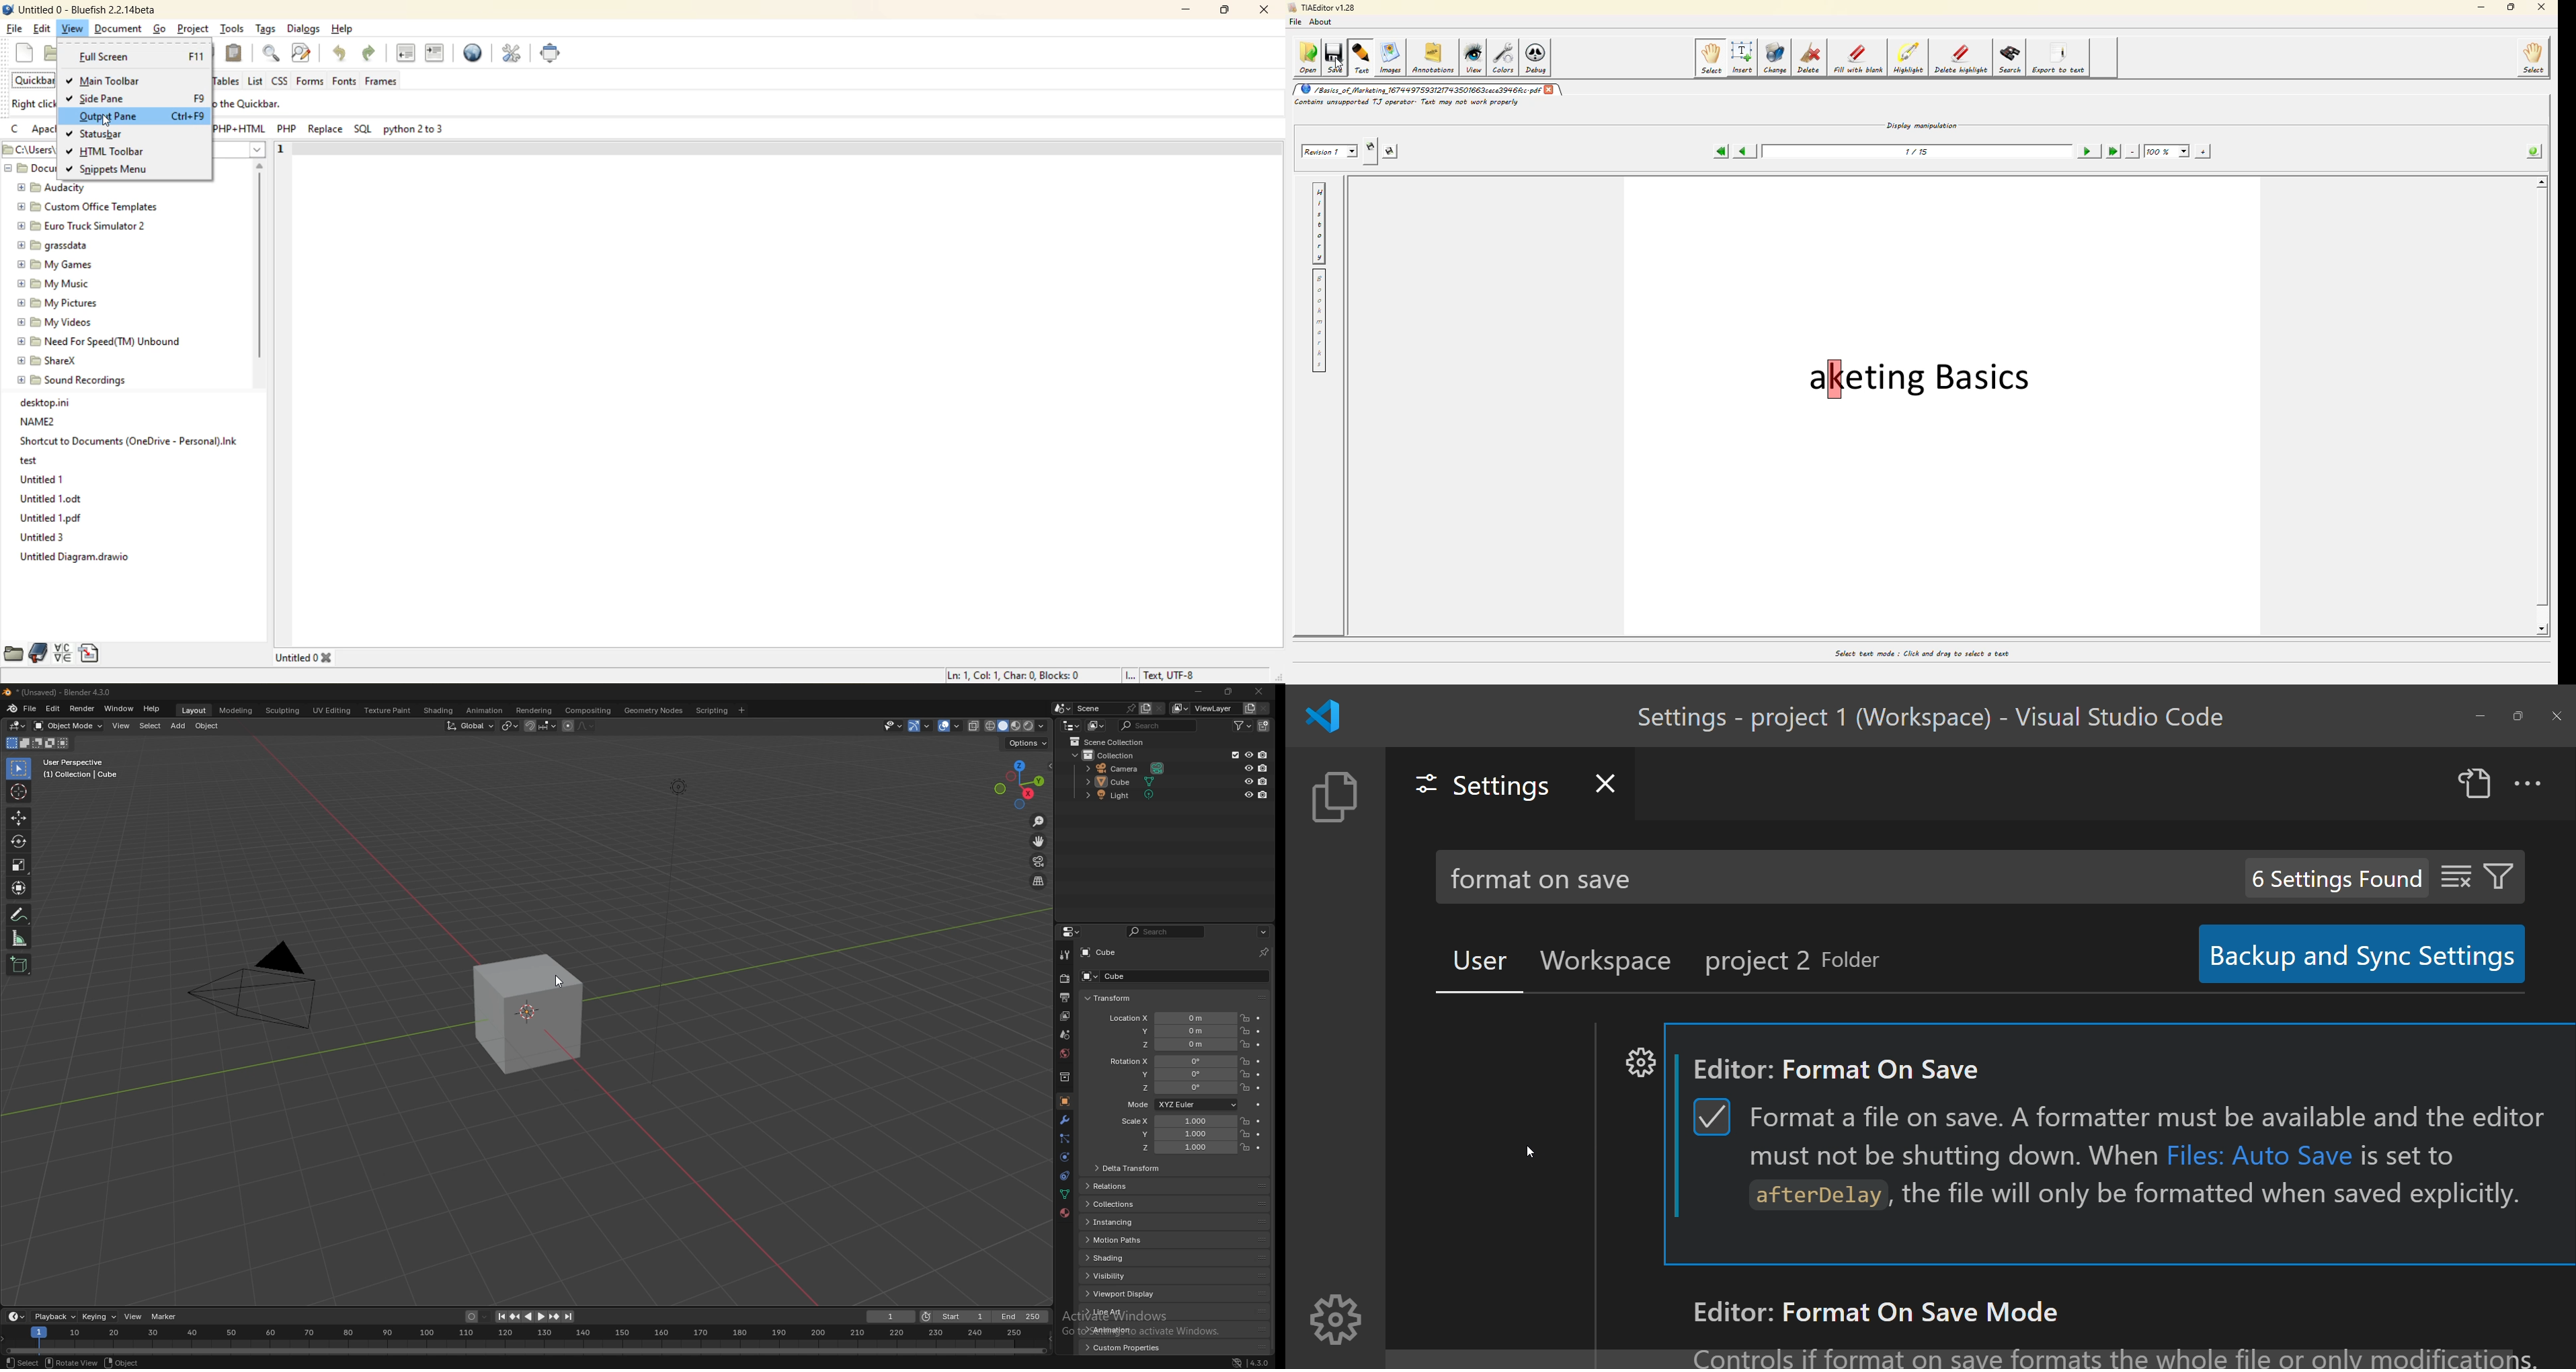 The image size is (2576, 1372). I want to click on search, so click(1168, 932).